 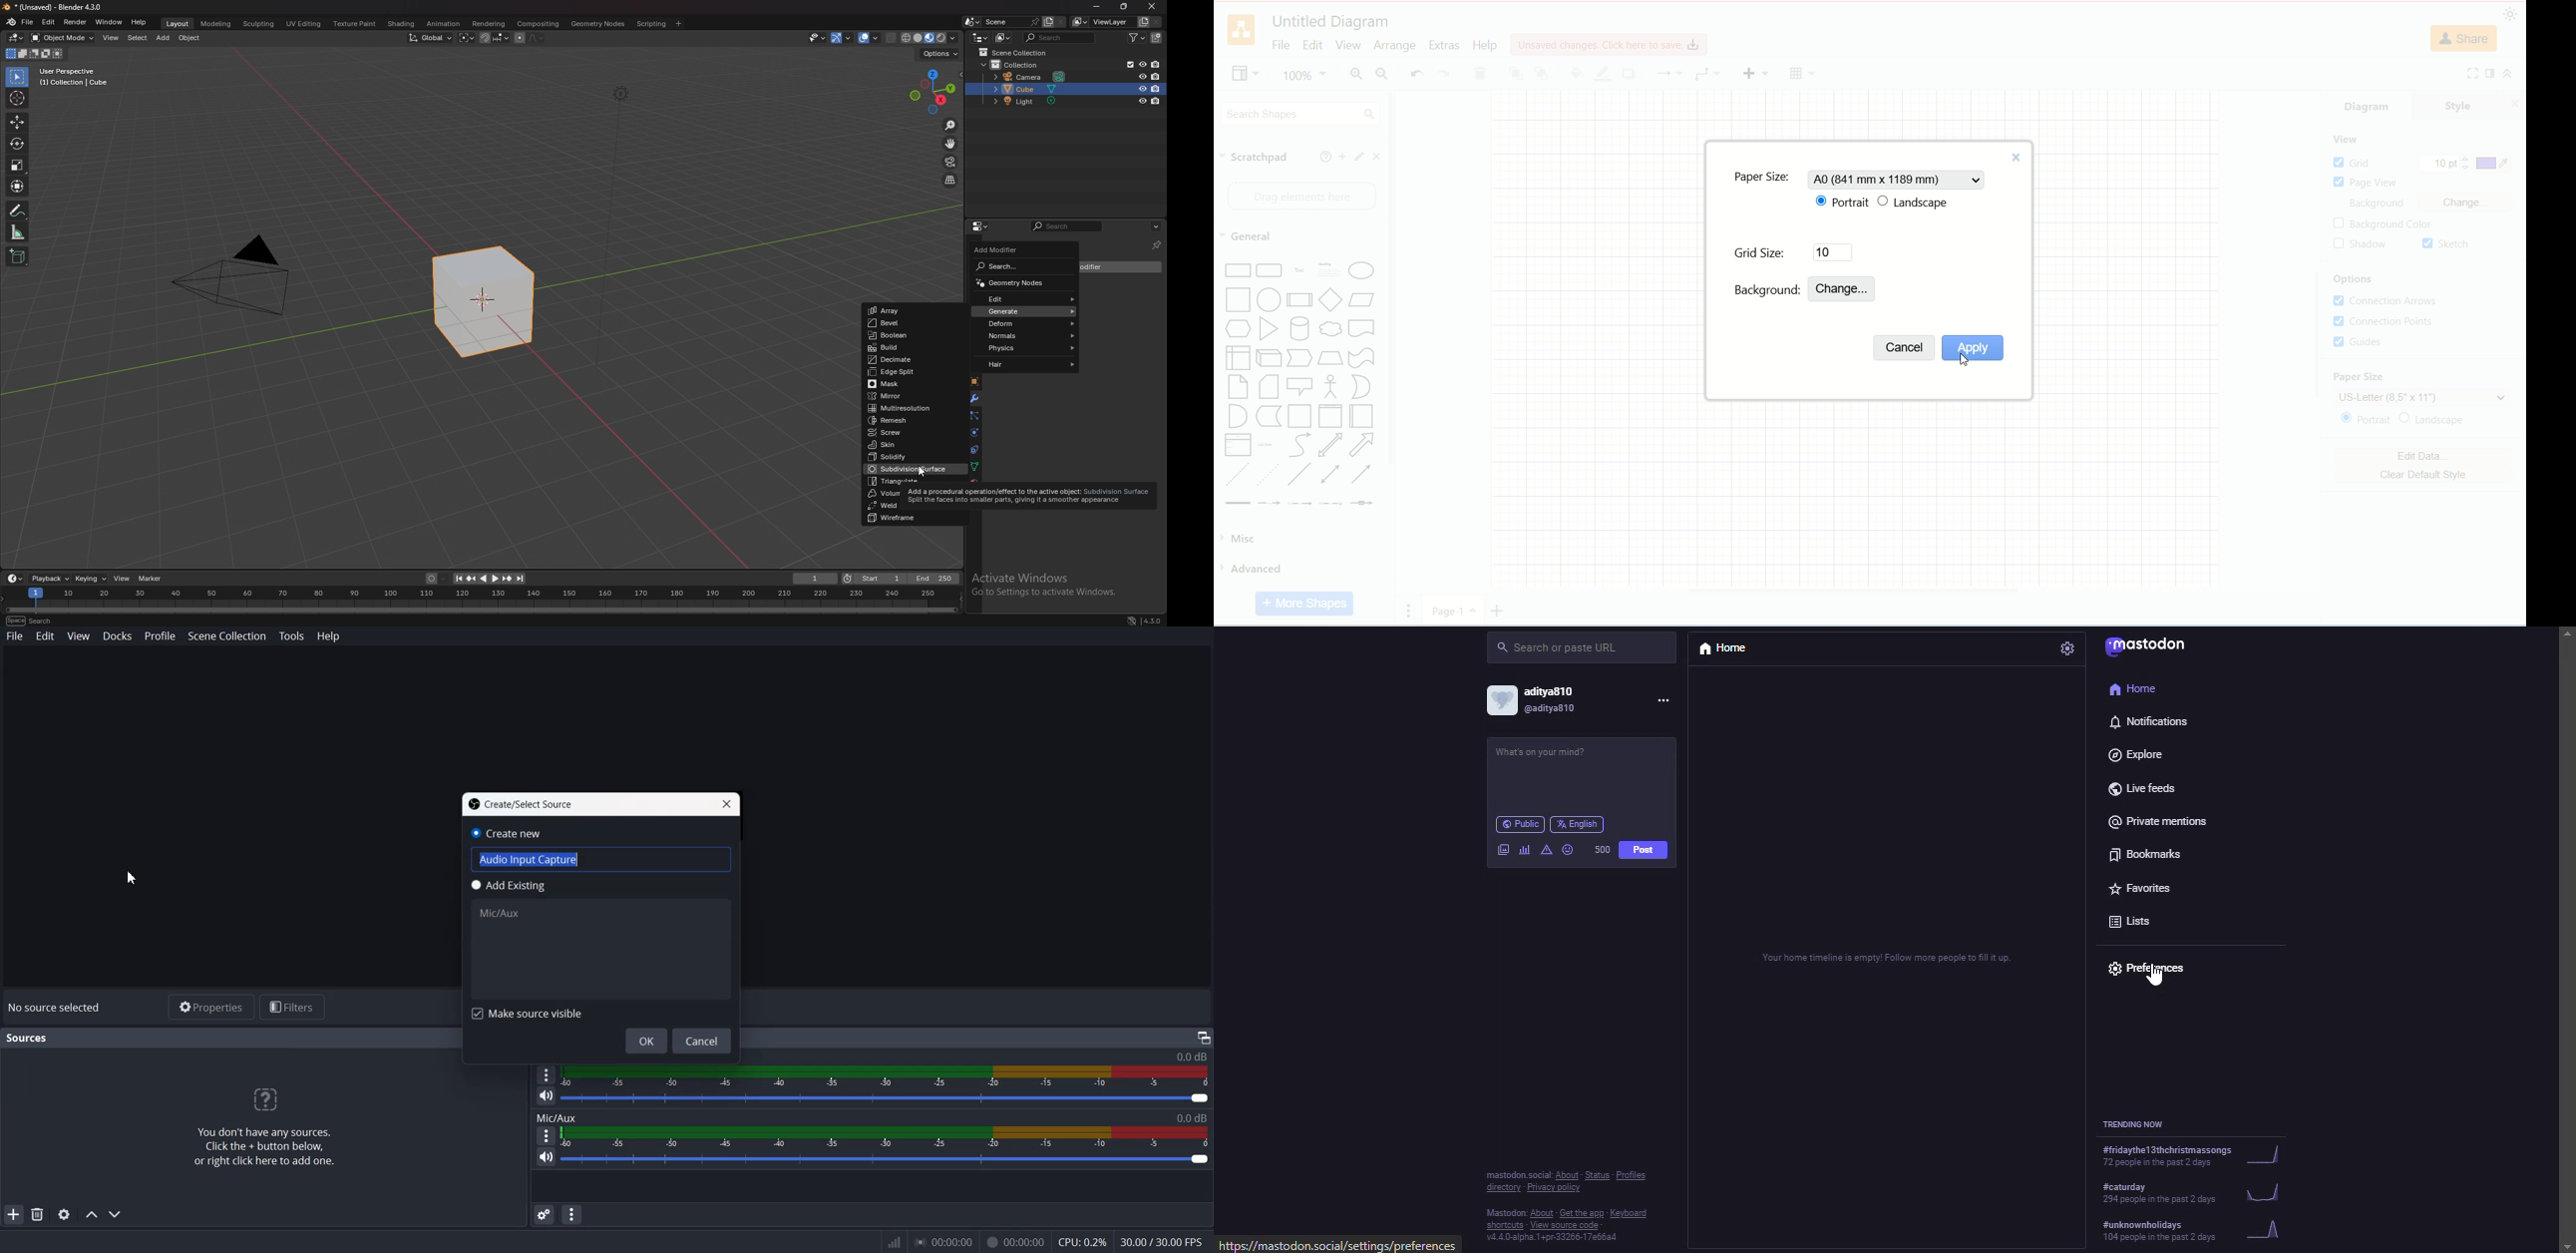 What do you see at coordinates (78, 635) in the screenshot?
I see `View` at bounding box center [78, 635].